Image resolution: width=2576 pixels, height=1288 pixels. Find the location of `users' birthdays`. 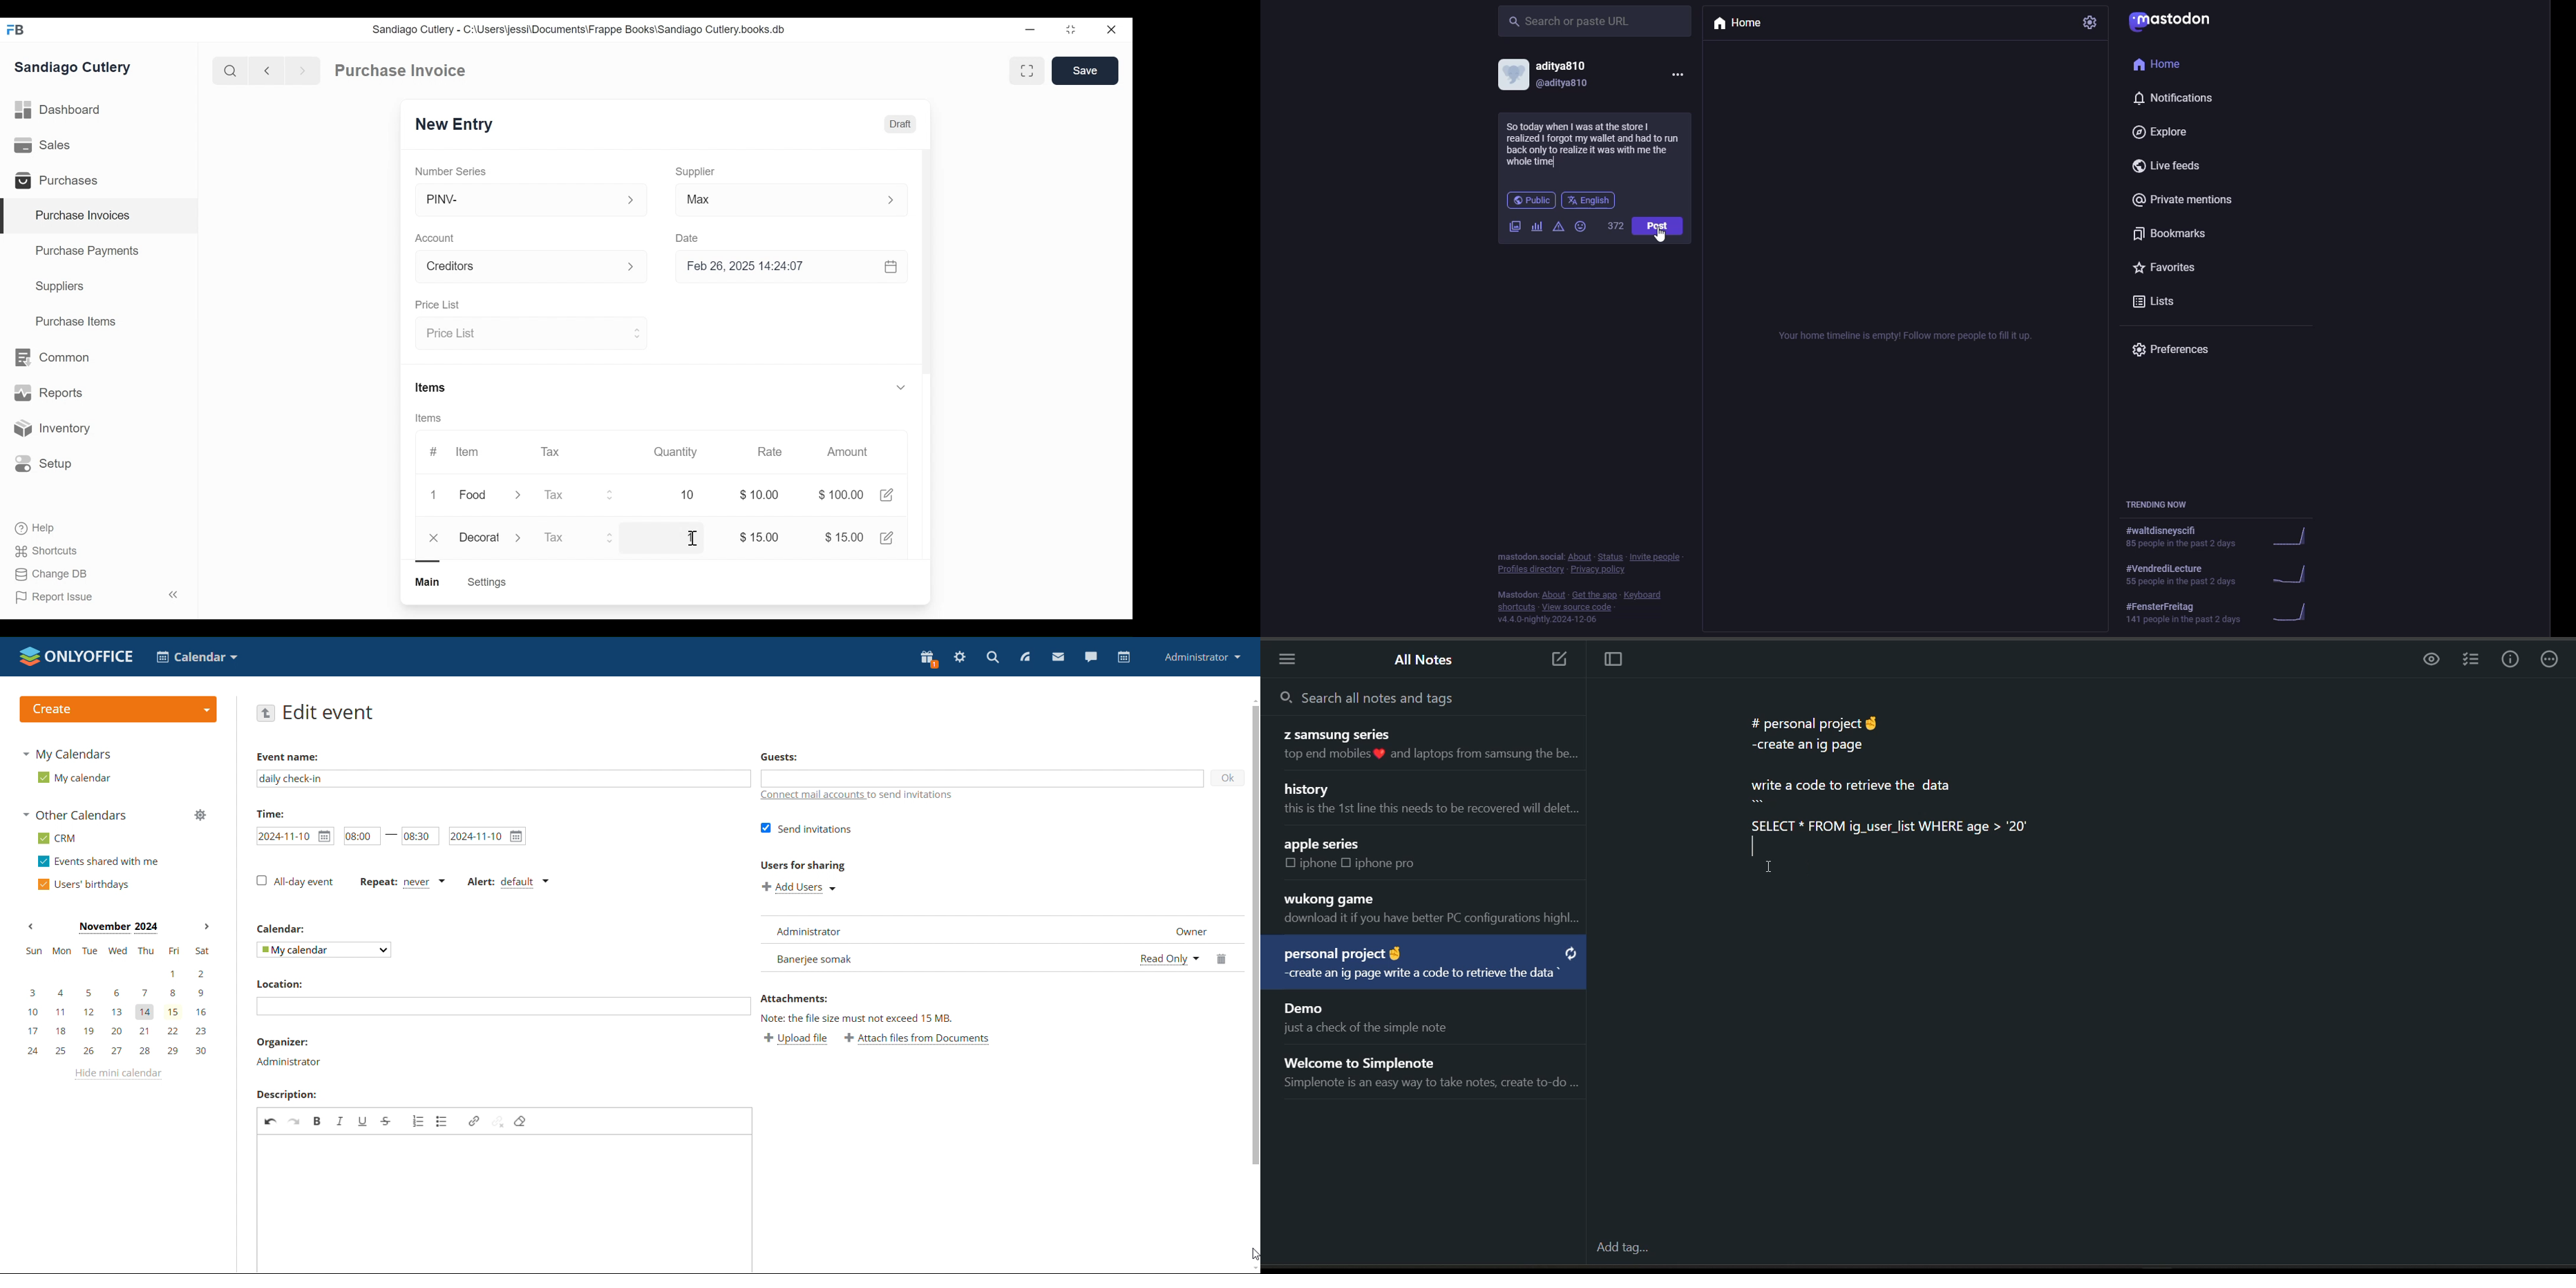

users' birthdays is located at coordinates (83, 884).